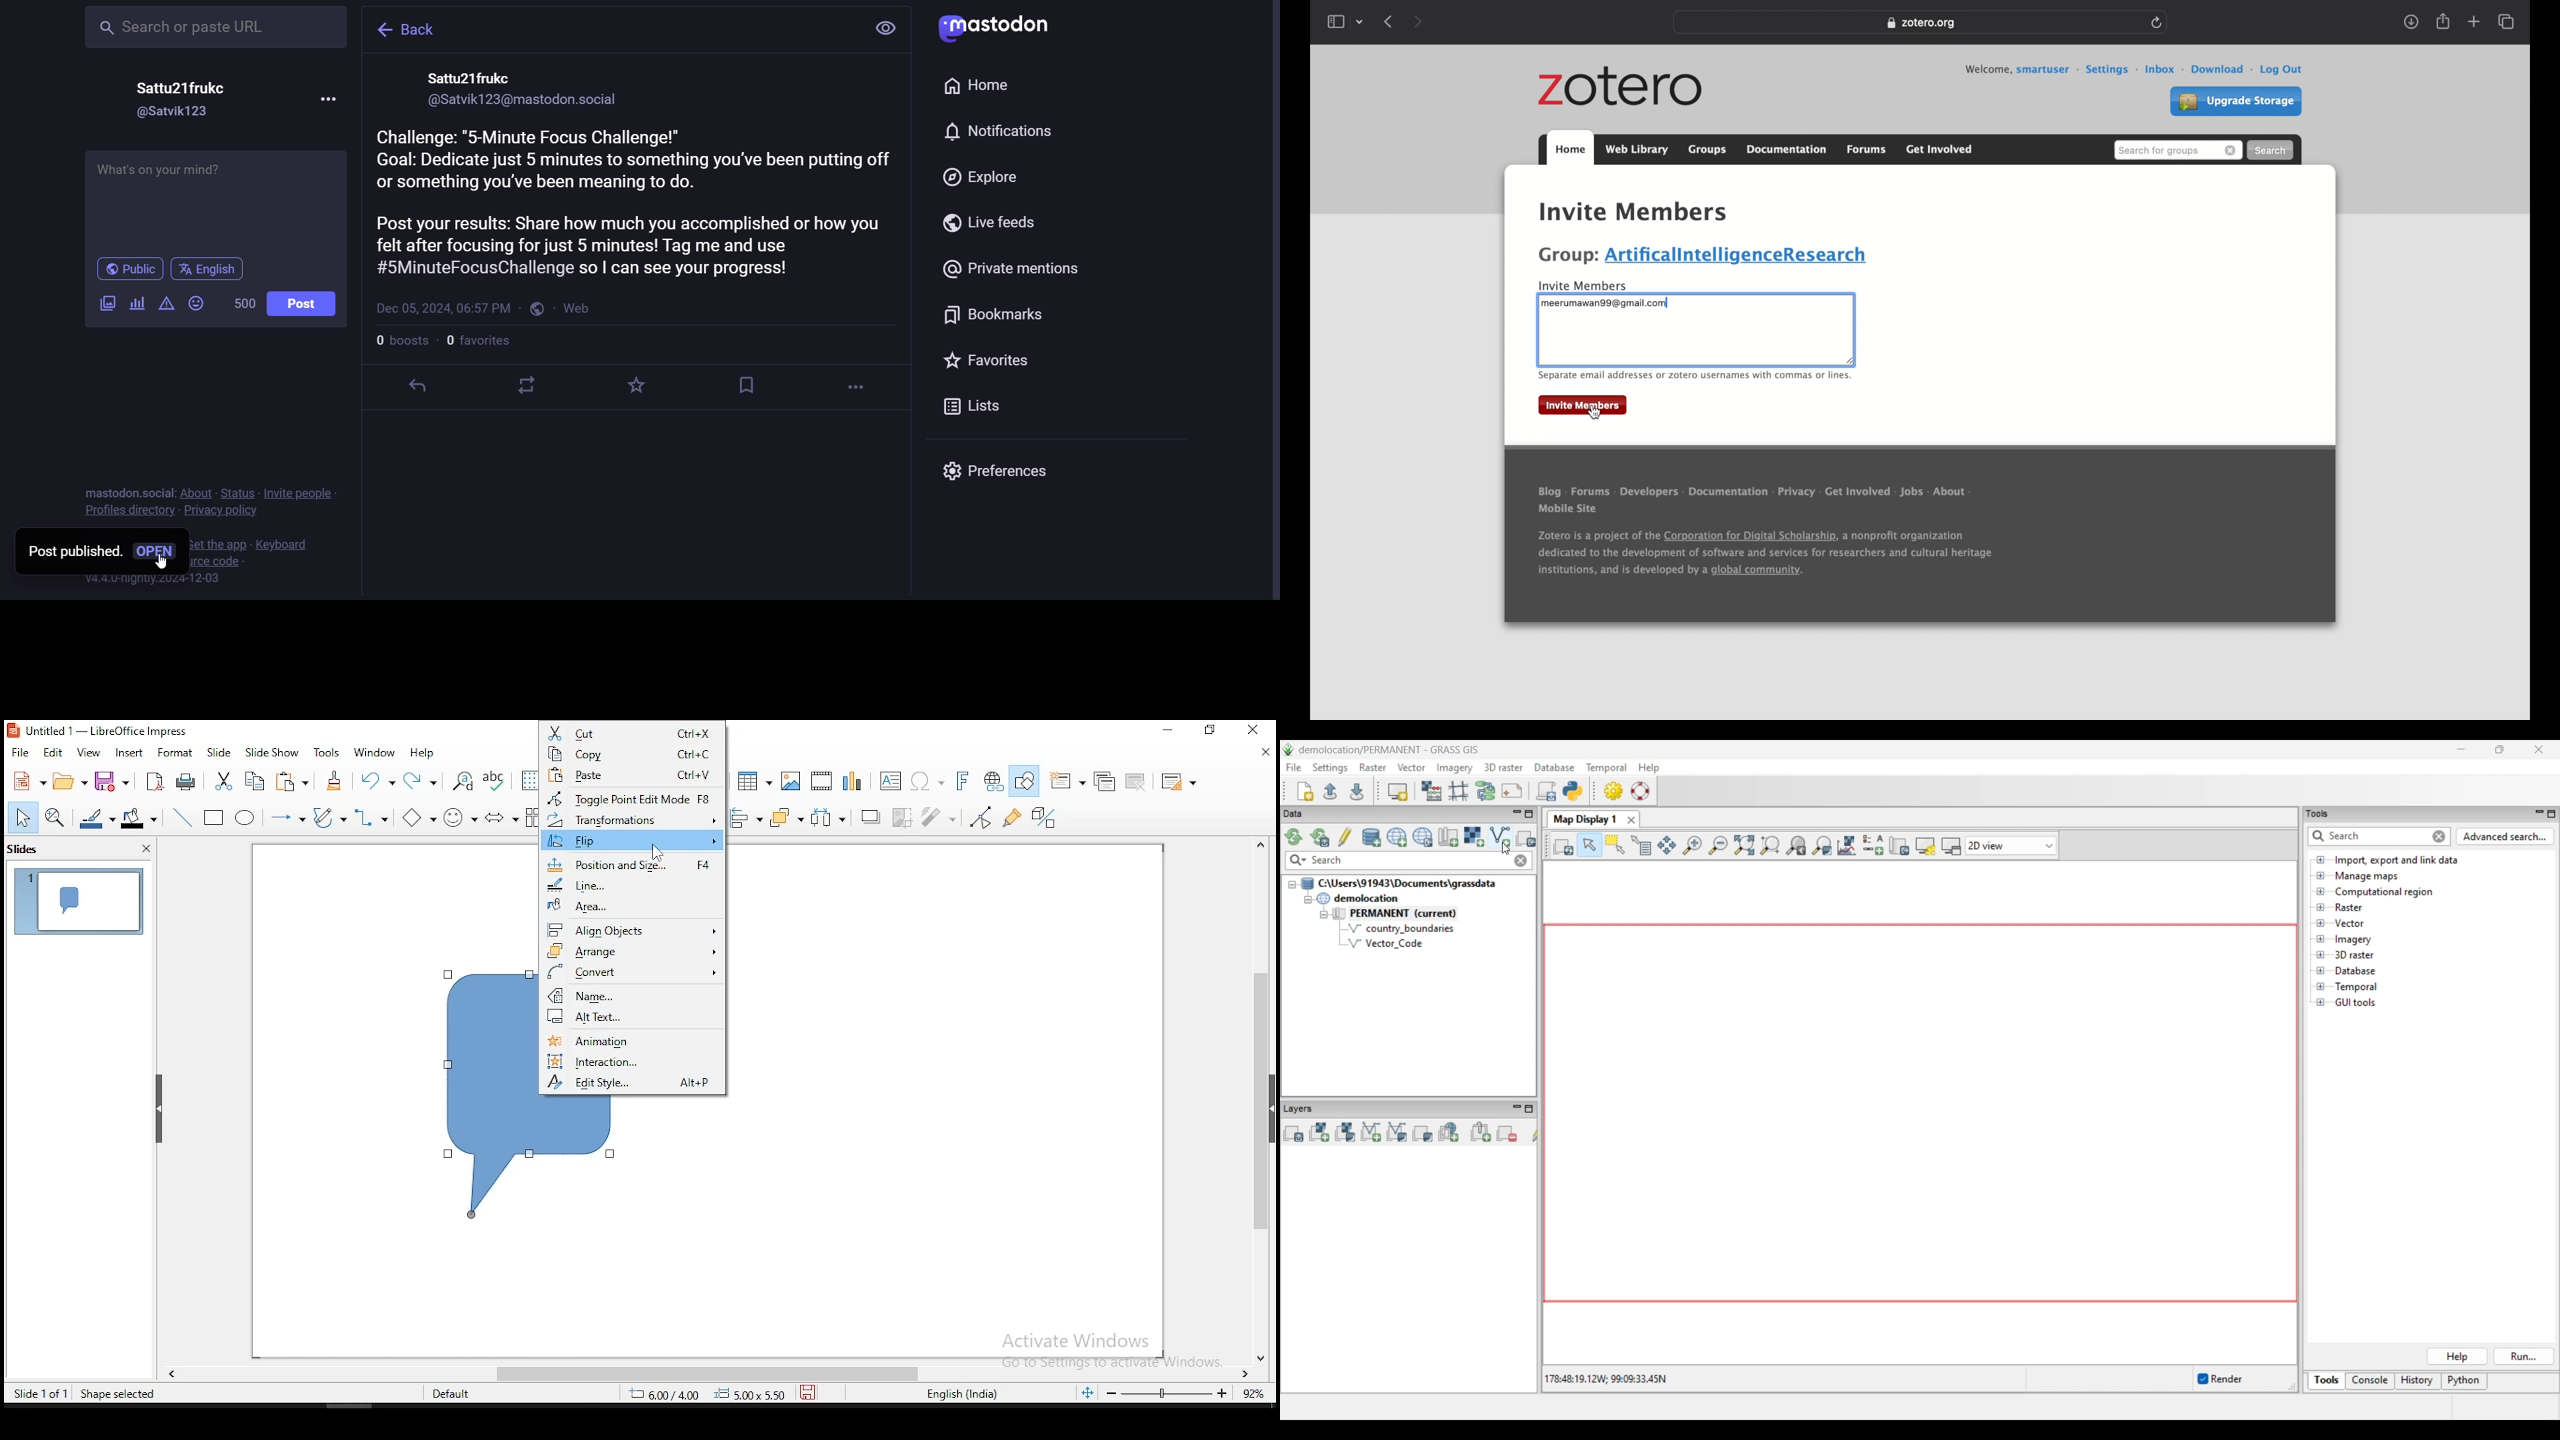 The height and width of the screenshot is (1456, 2576). I want to click on english, so click(212, 271).